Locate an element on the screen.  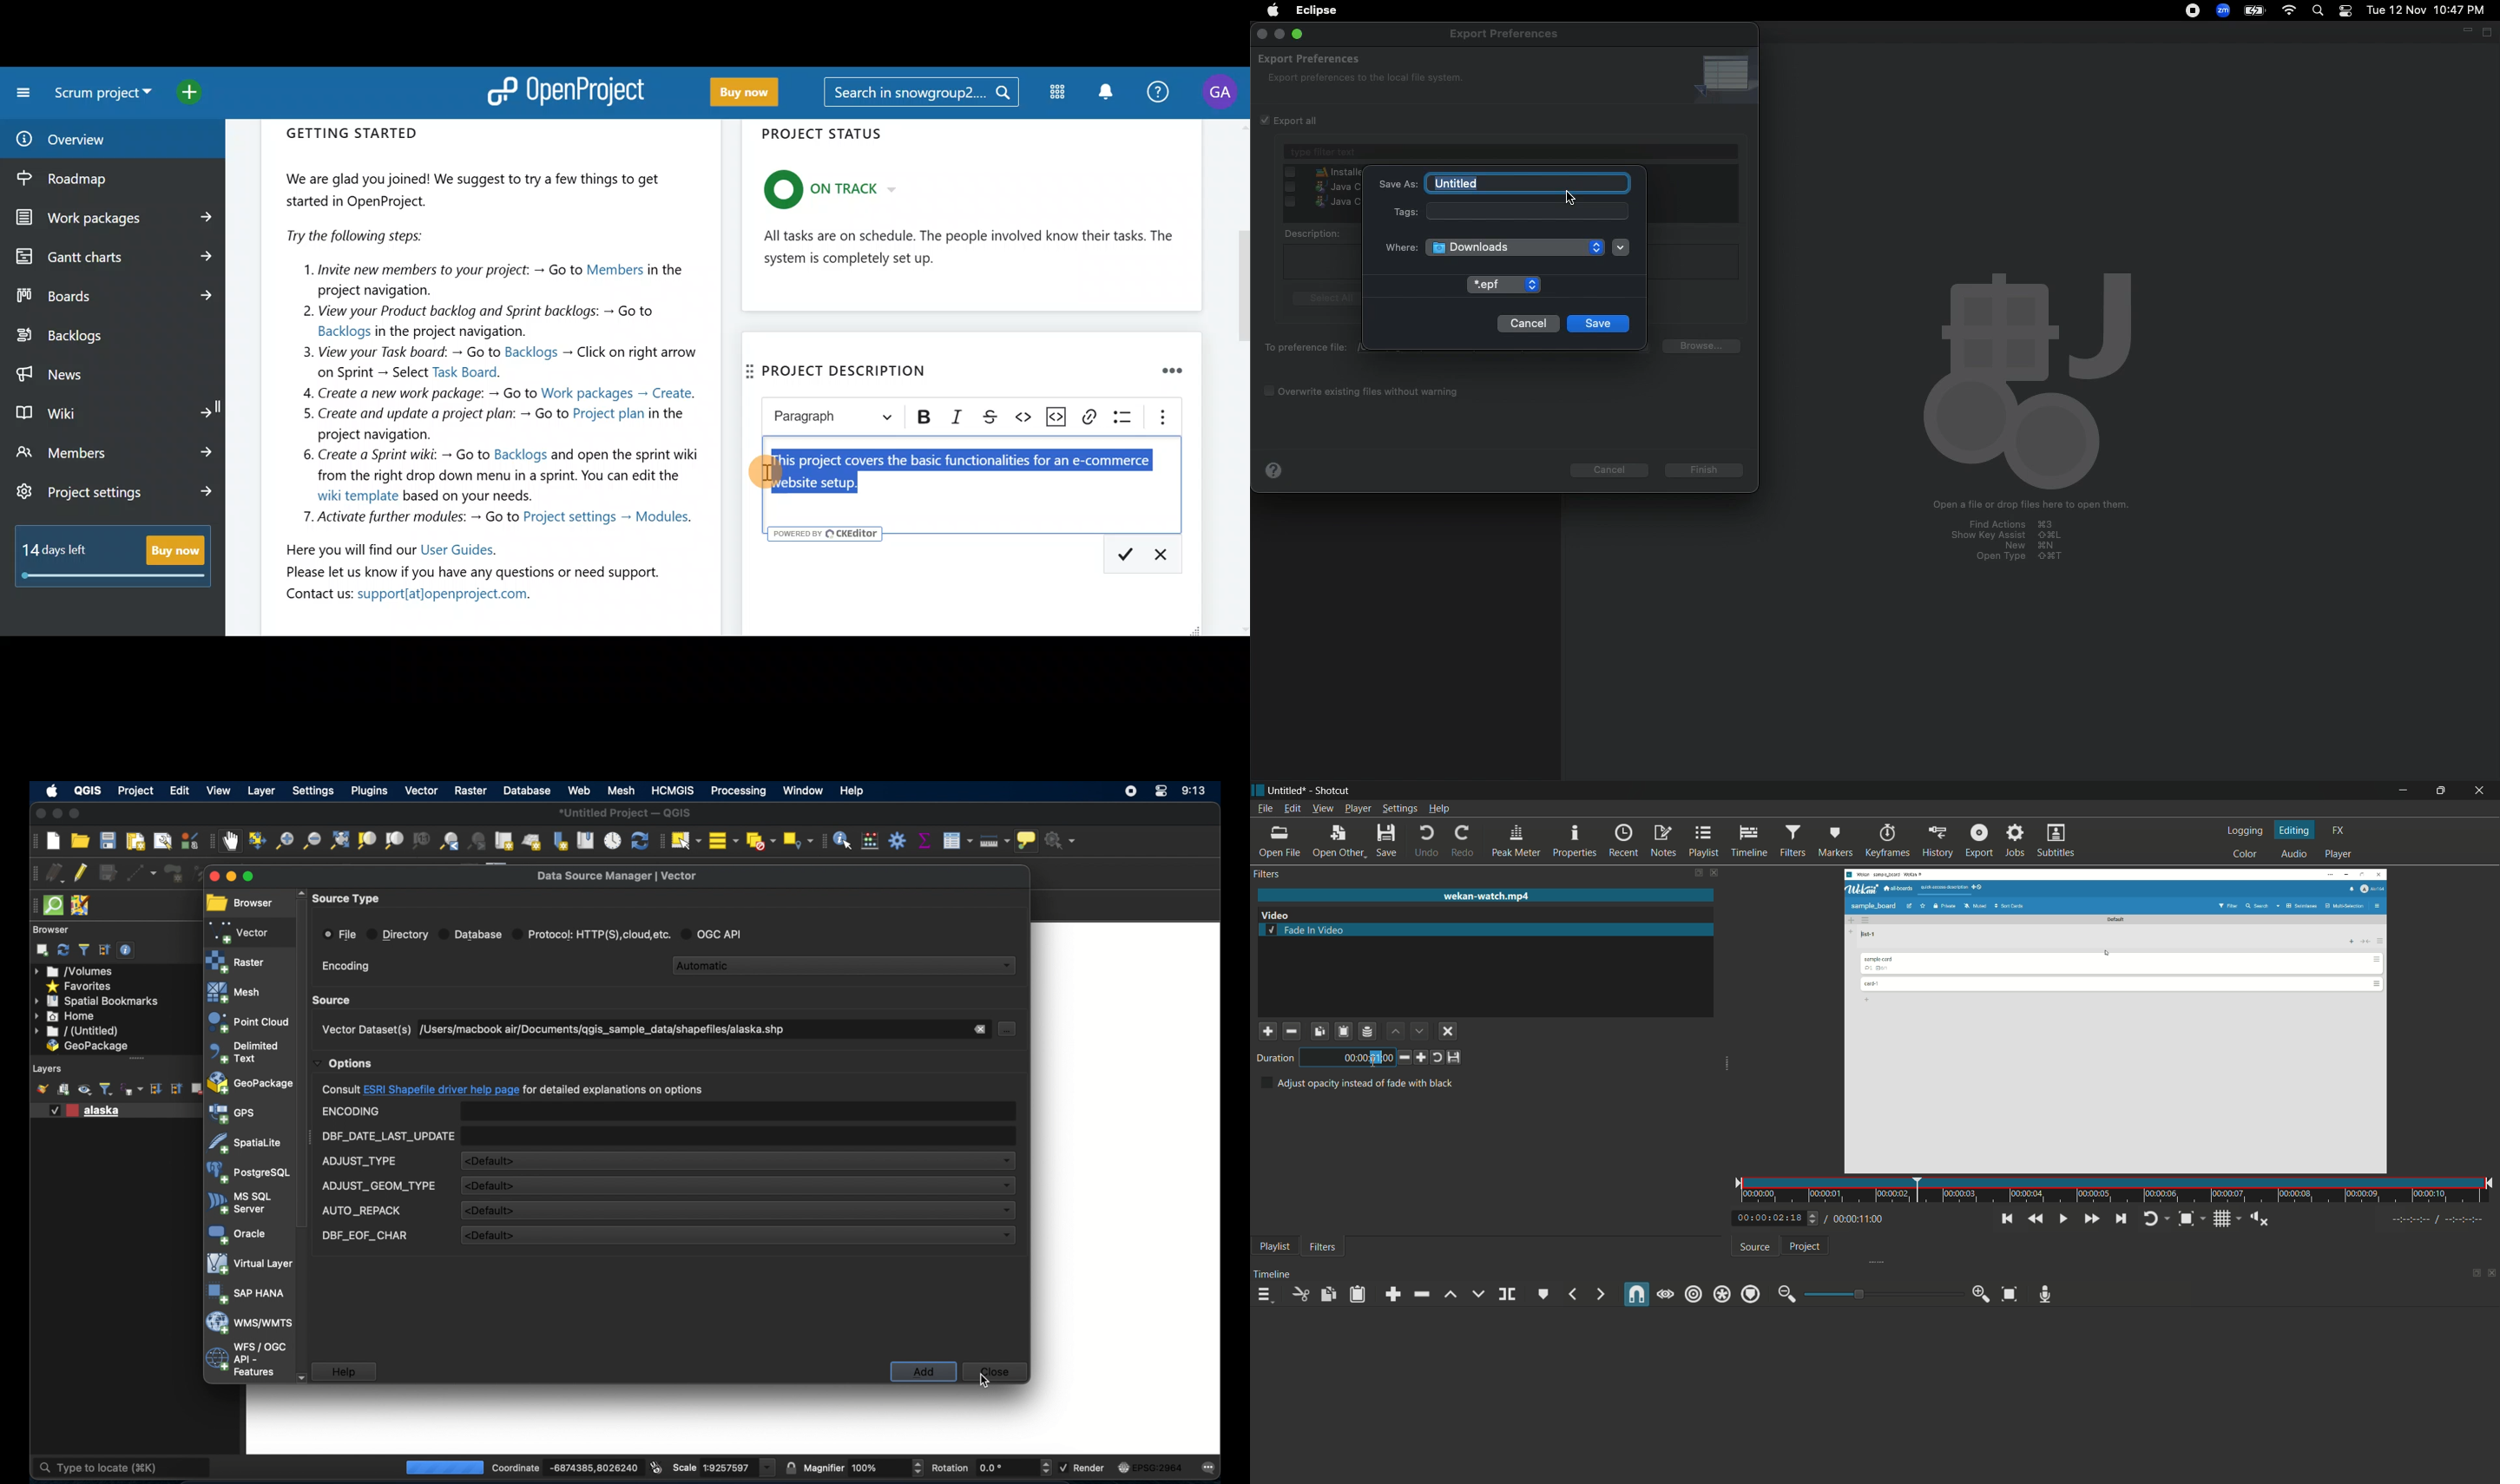
new project is located at coordinates (53, 841).